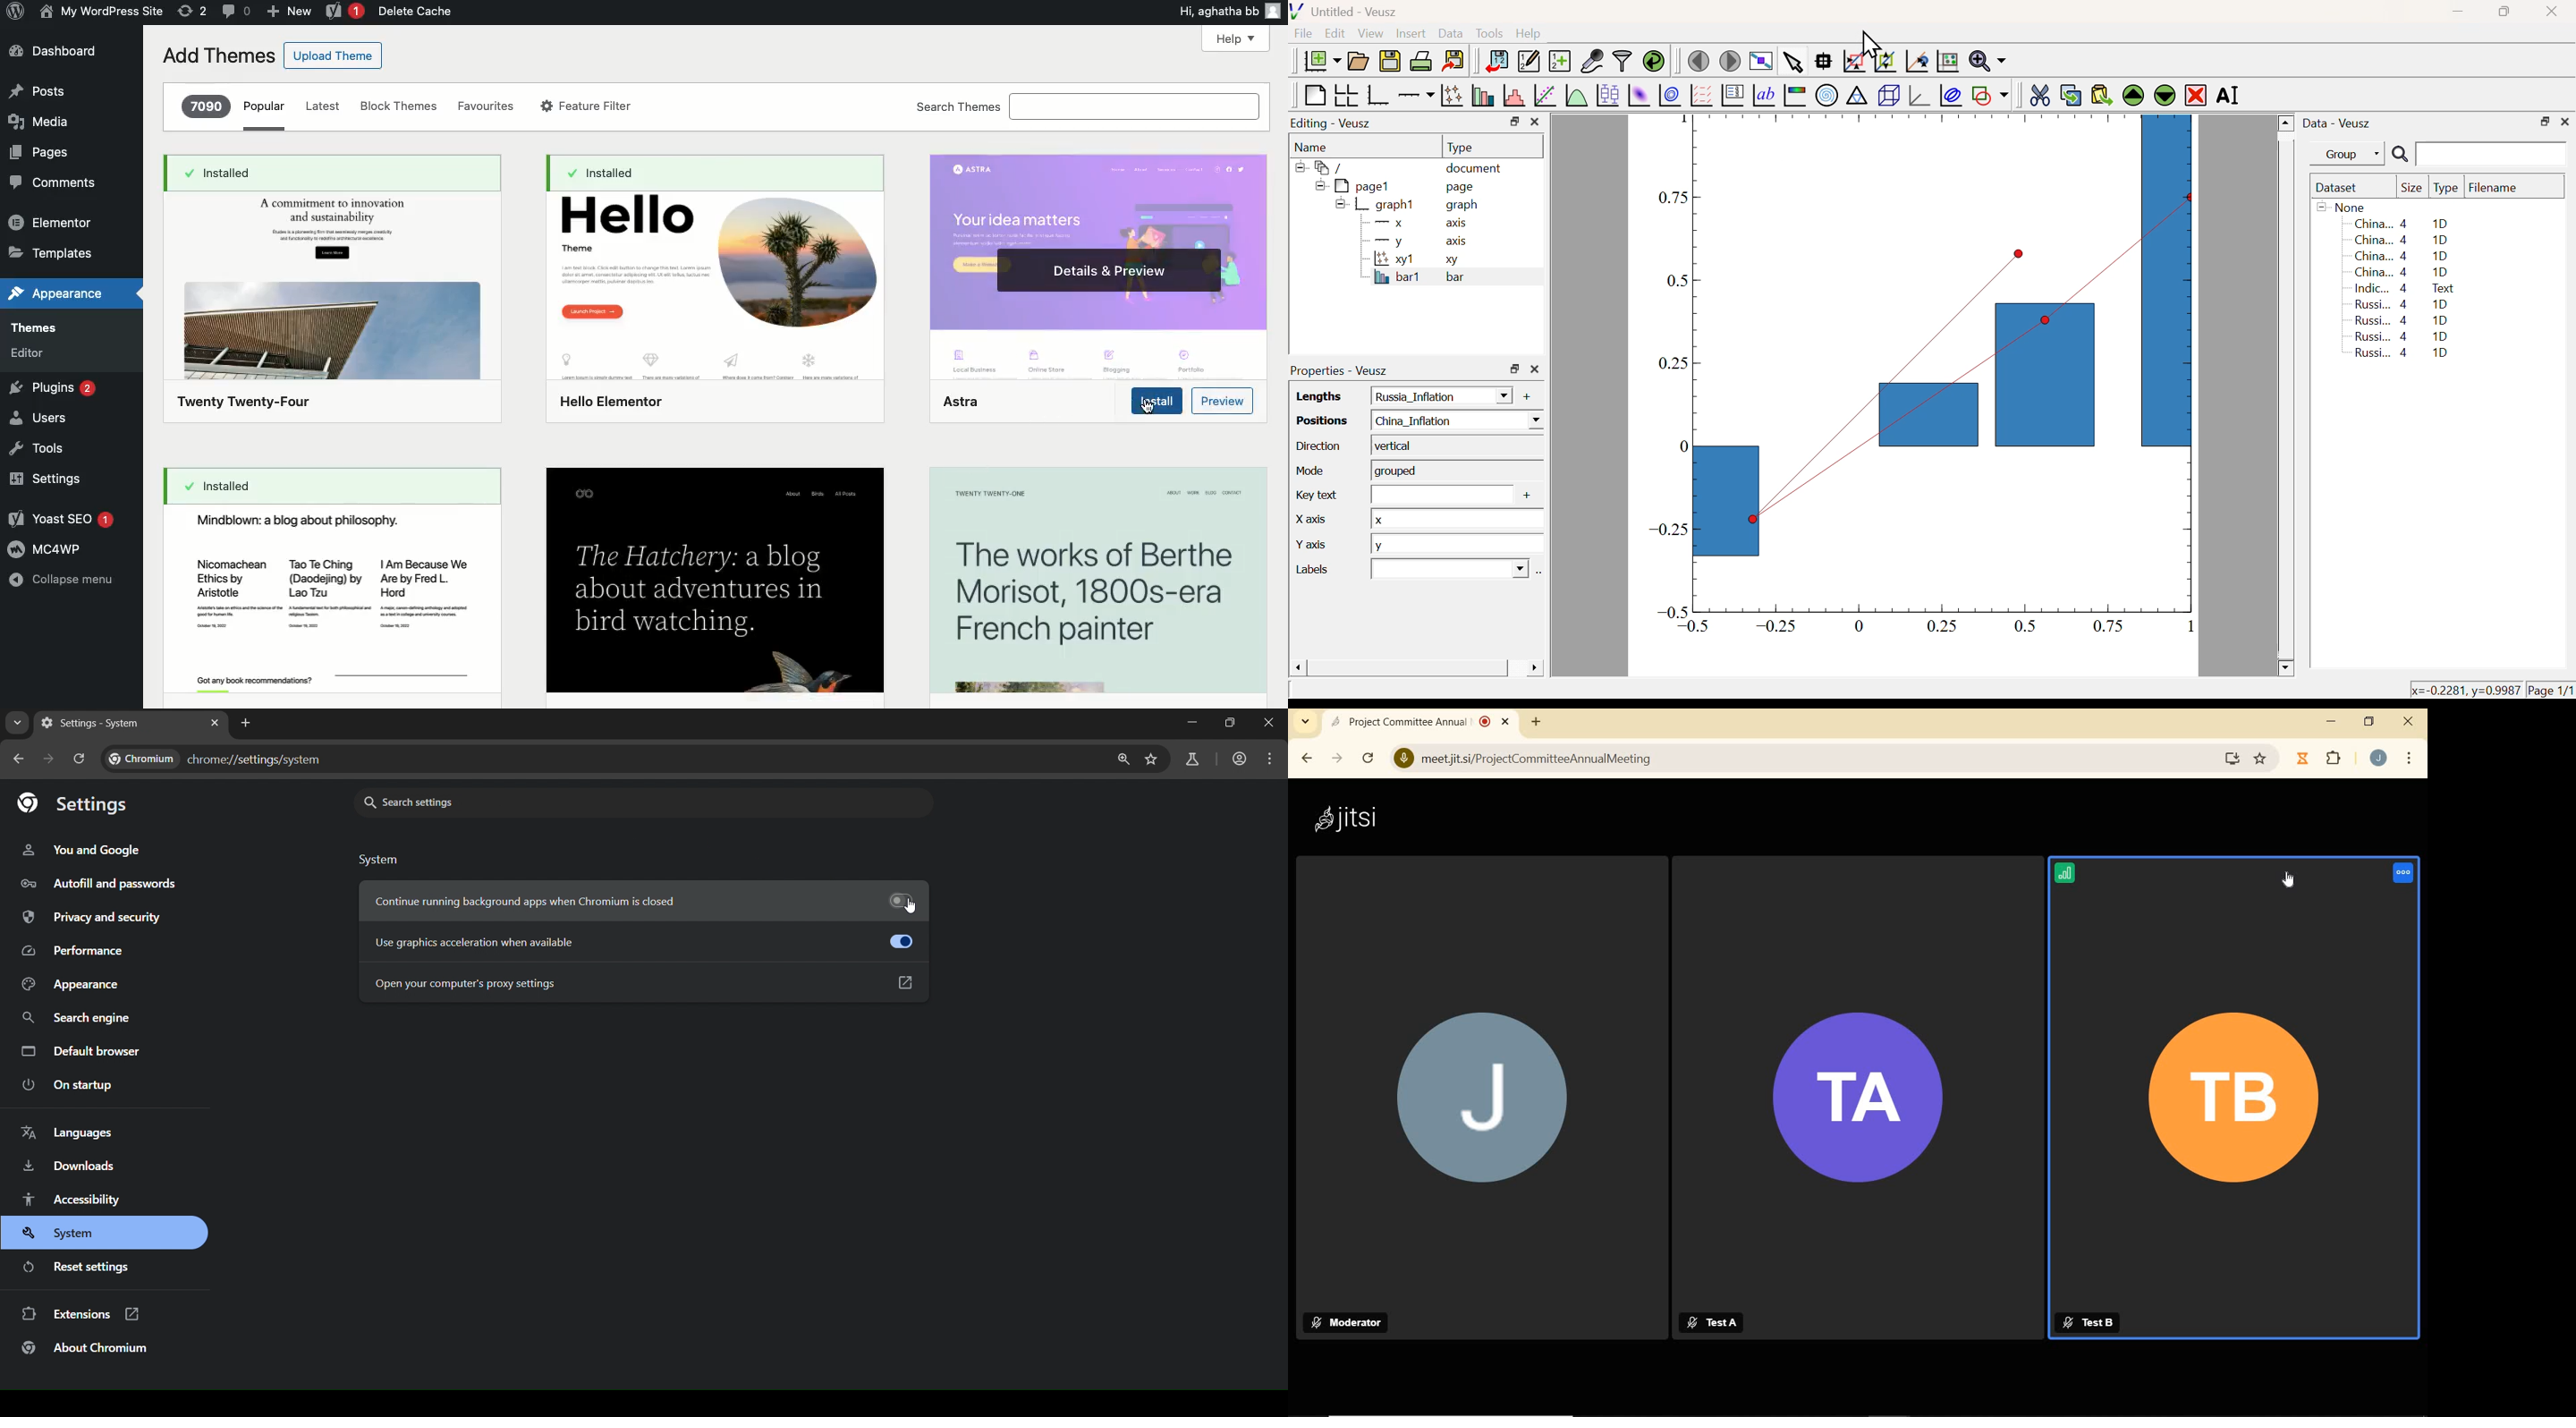 This screenshot has height=1428, width=2576. I want to click on New, so click(289, 13).